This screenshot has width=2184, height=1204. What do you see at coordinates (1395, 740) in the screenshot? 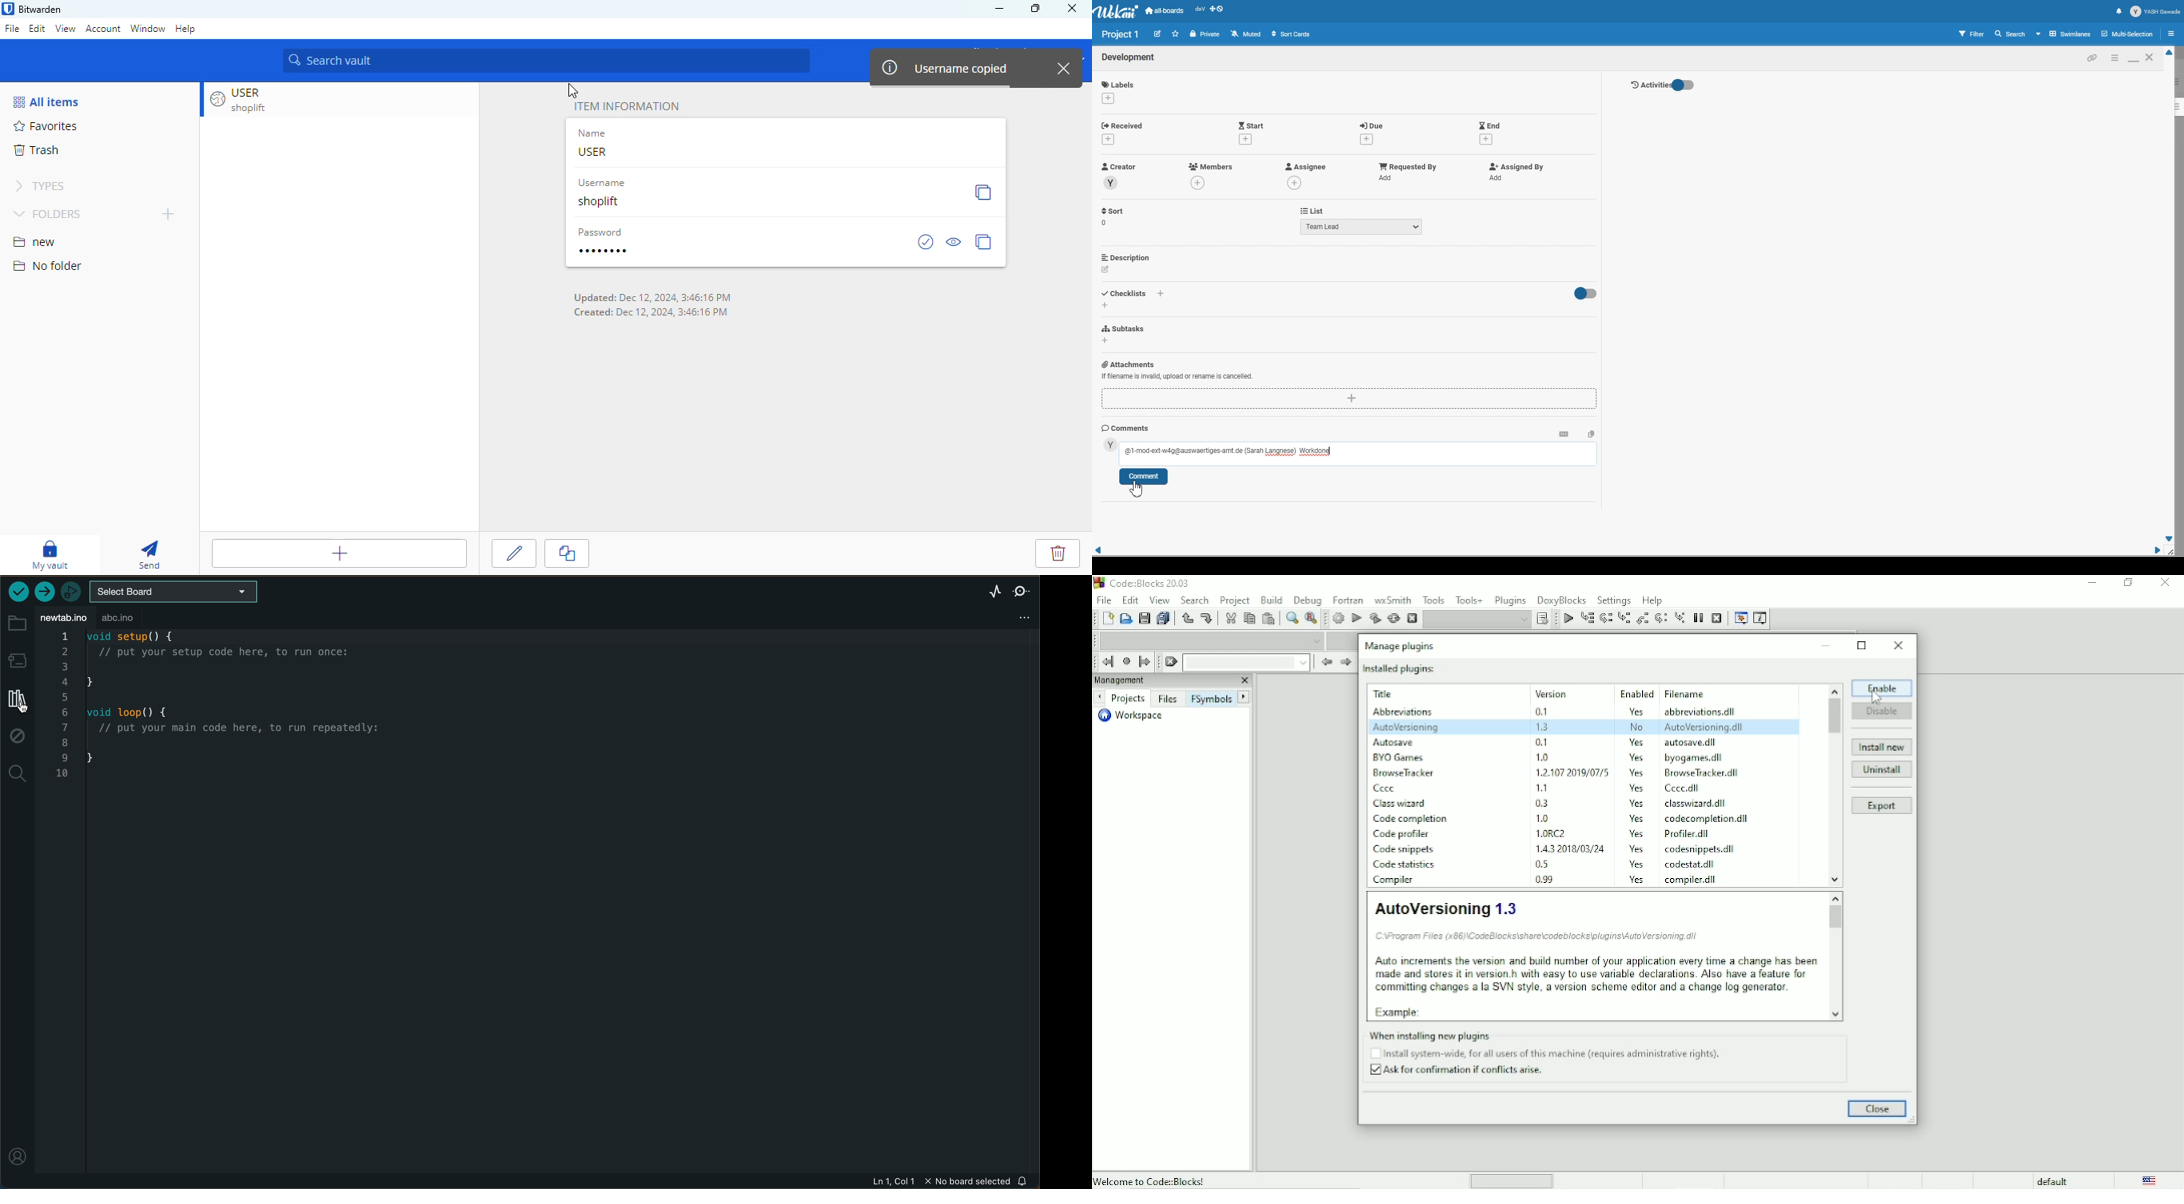
I see `plugin` at bounding box center [1395, 740].